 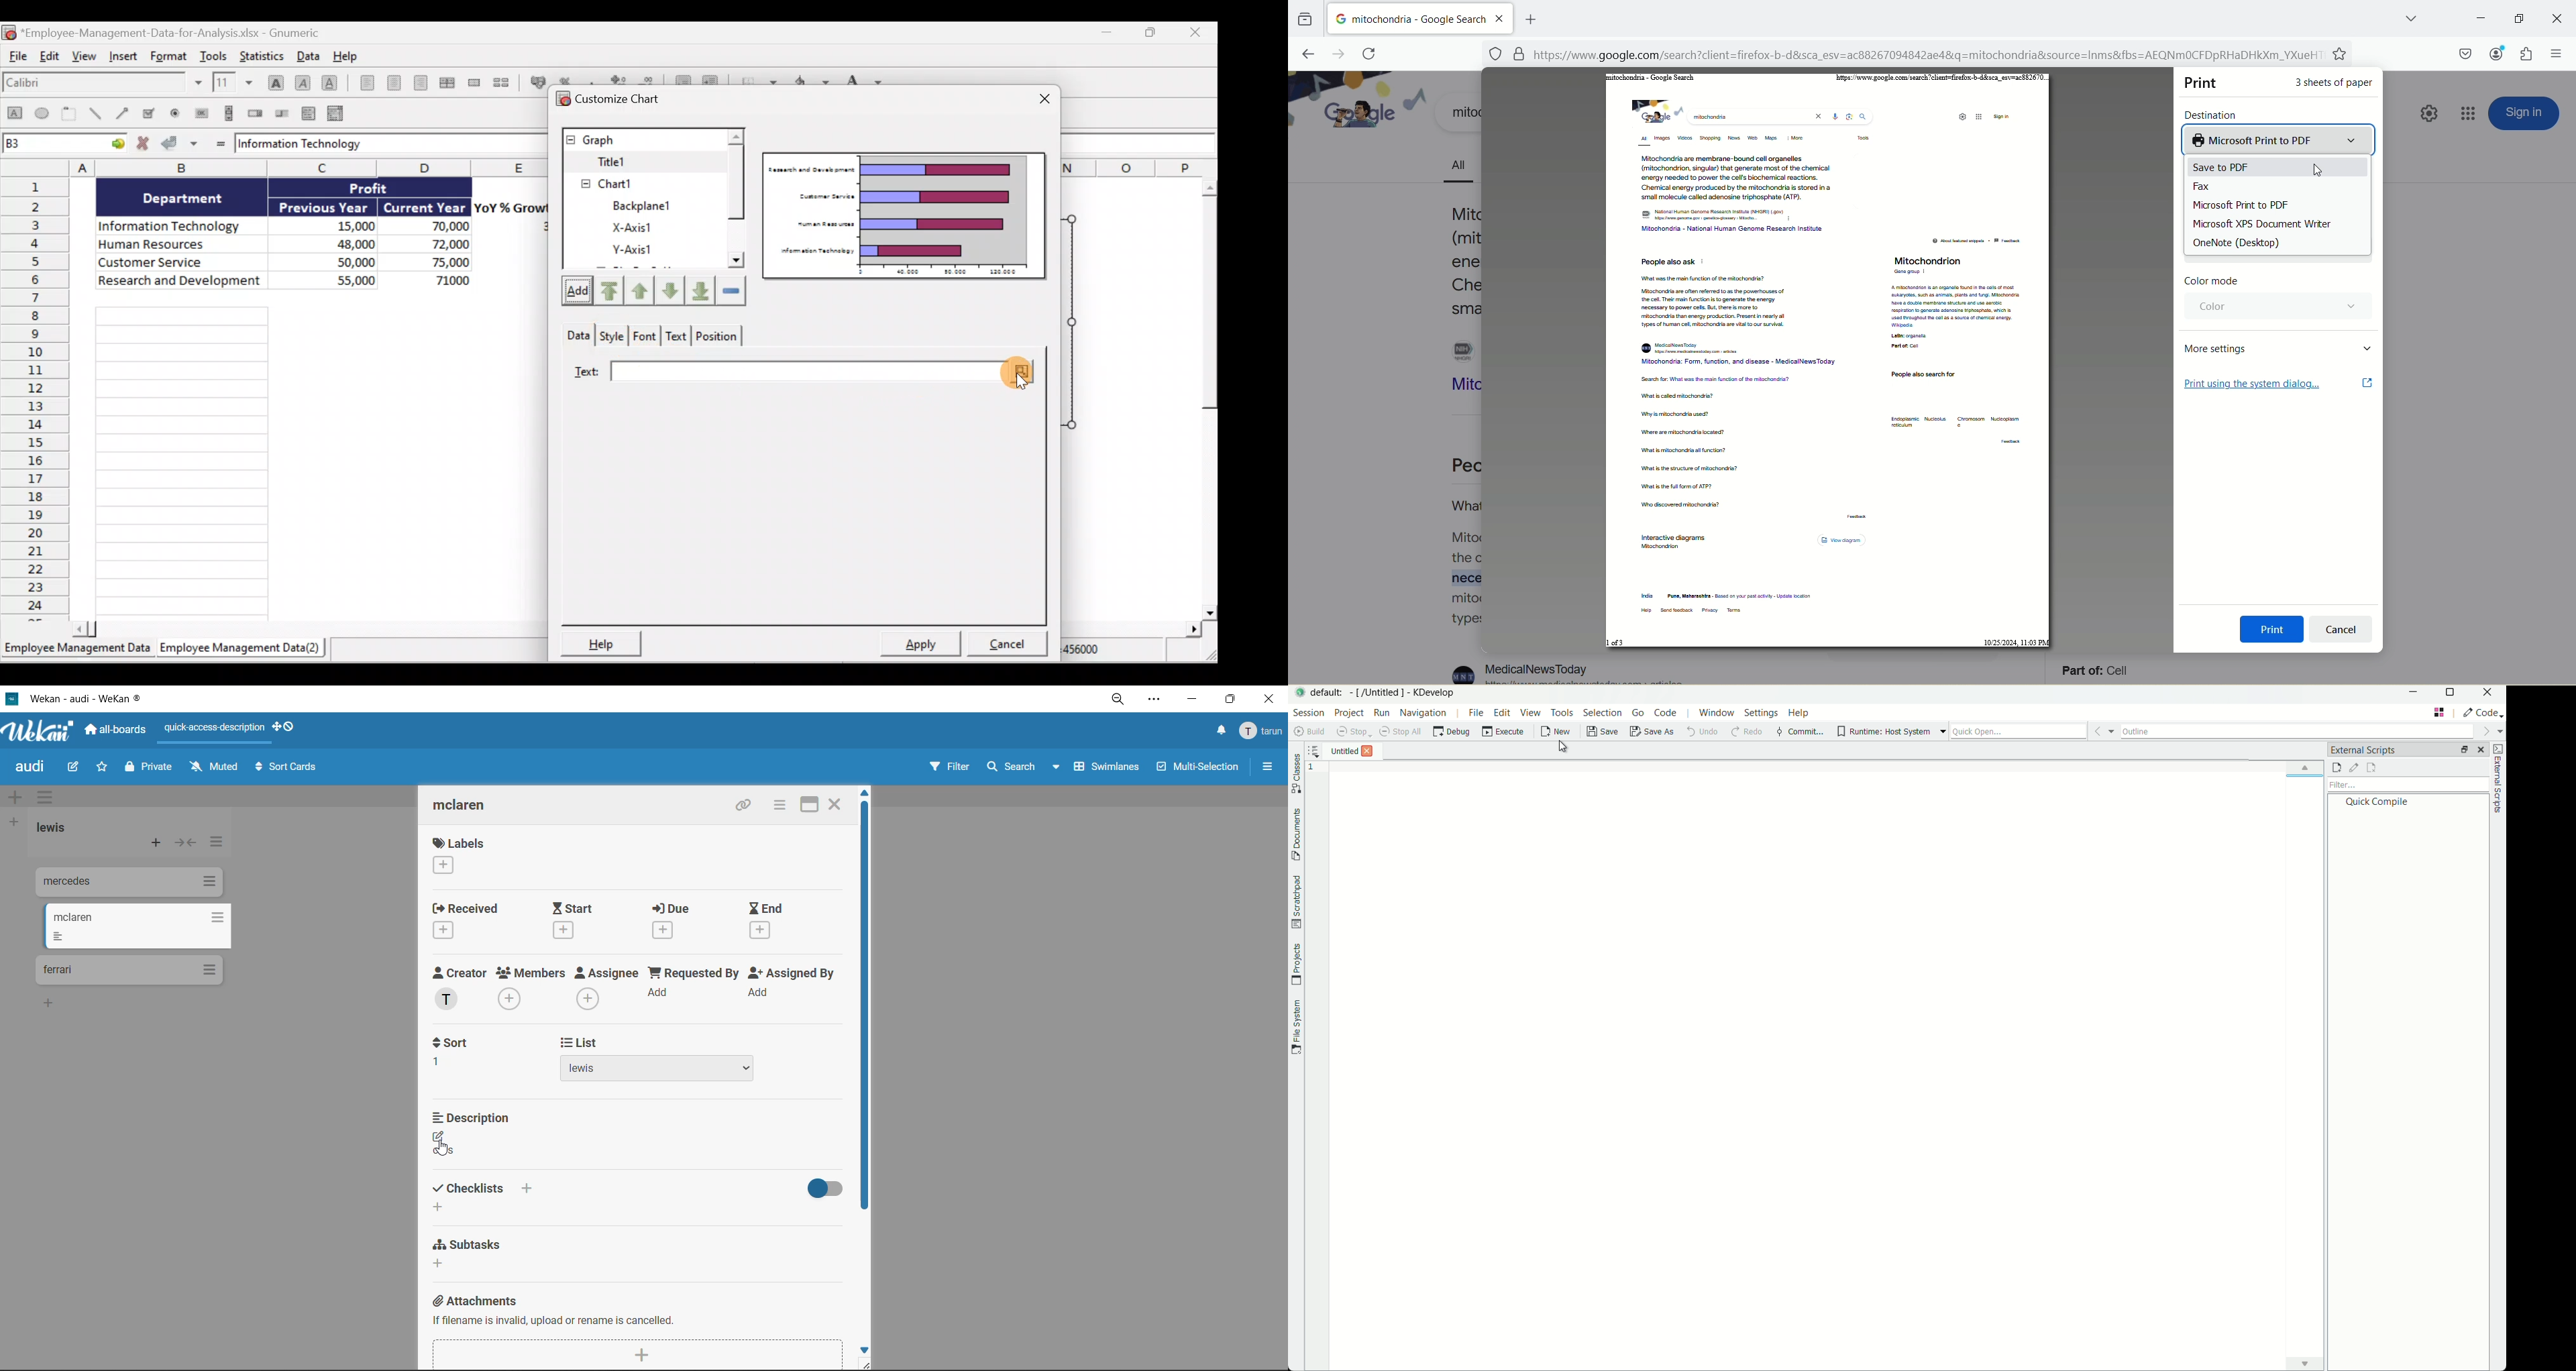 I want to click on search, so click(x=1025, y=767).